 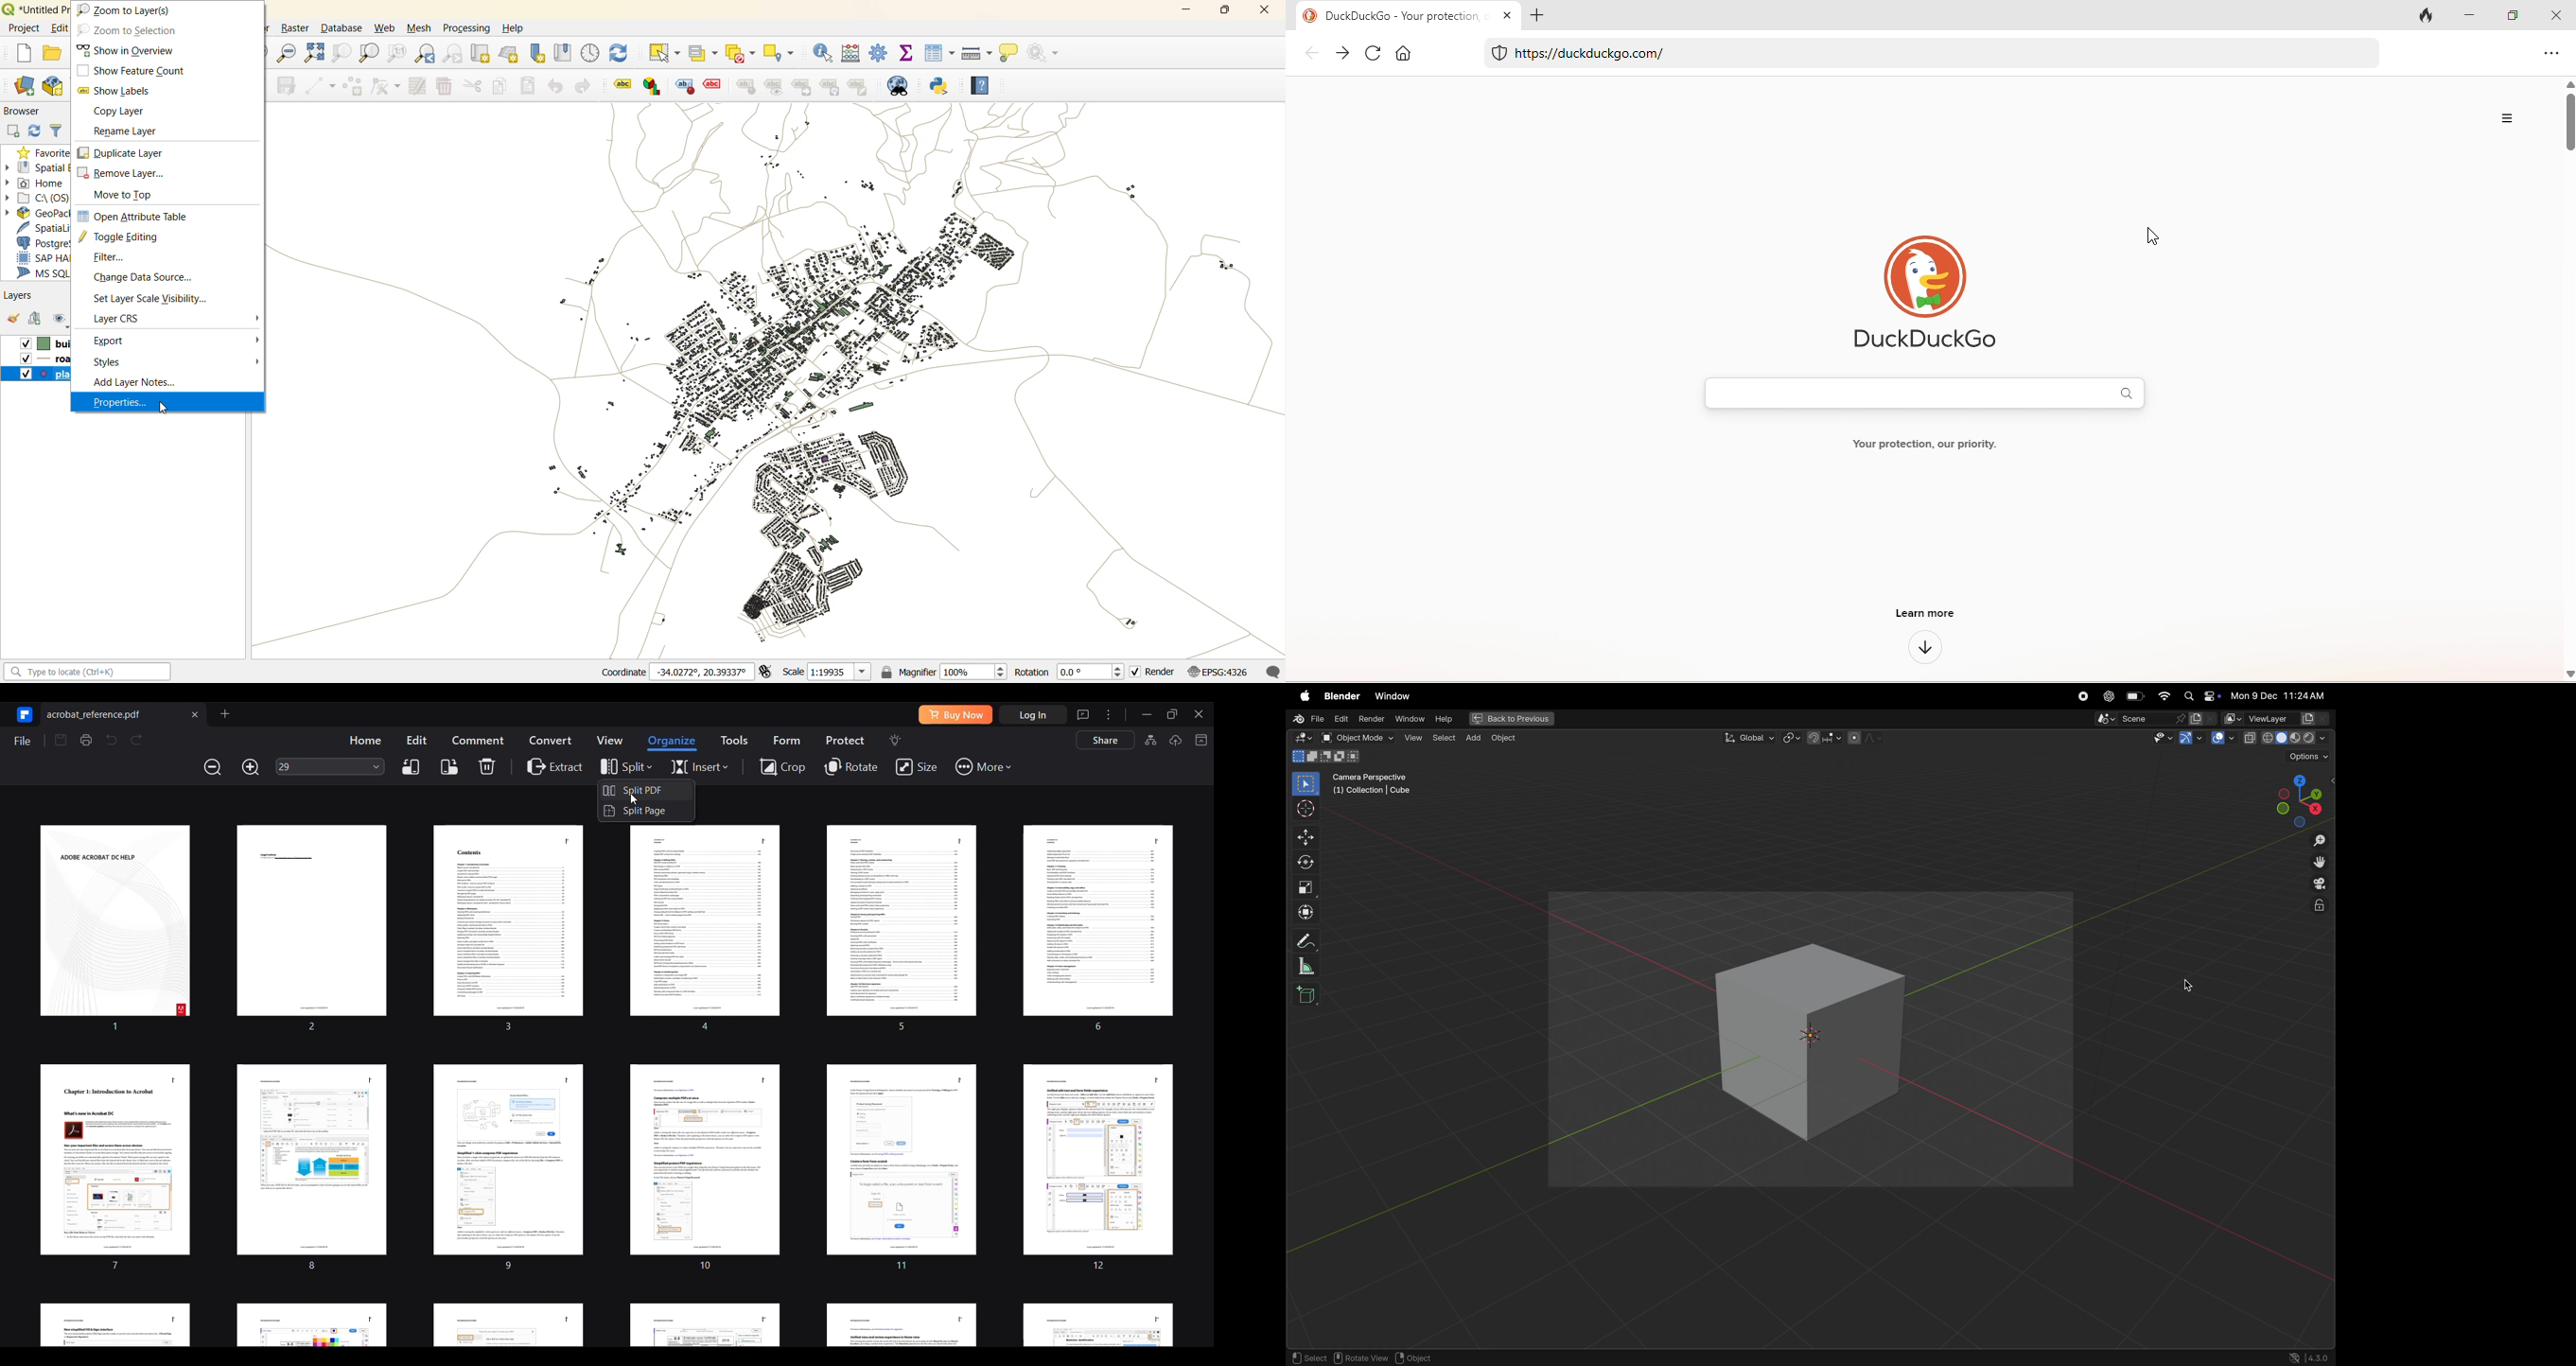 I want to click on identify features, so click(x=824, y=52).